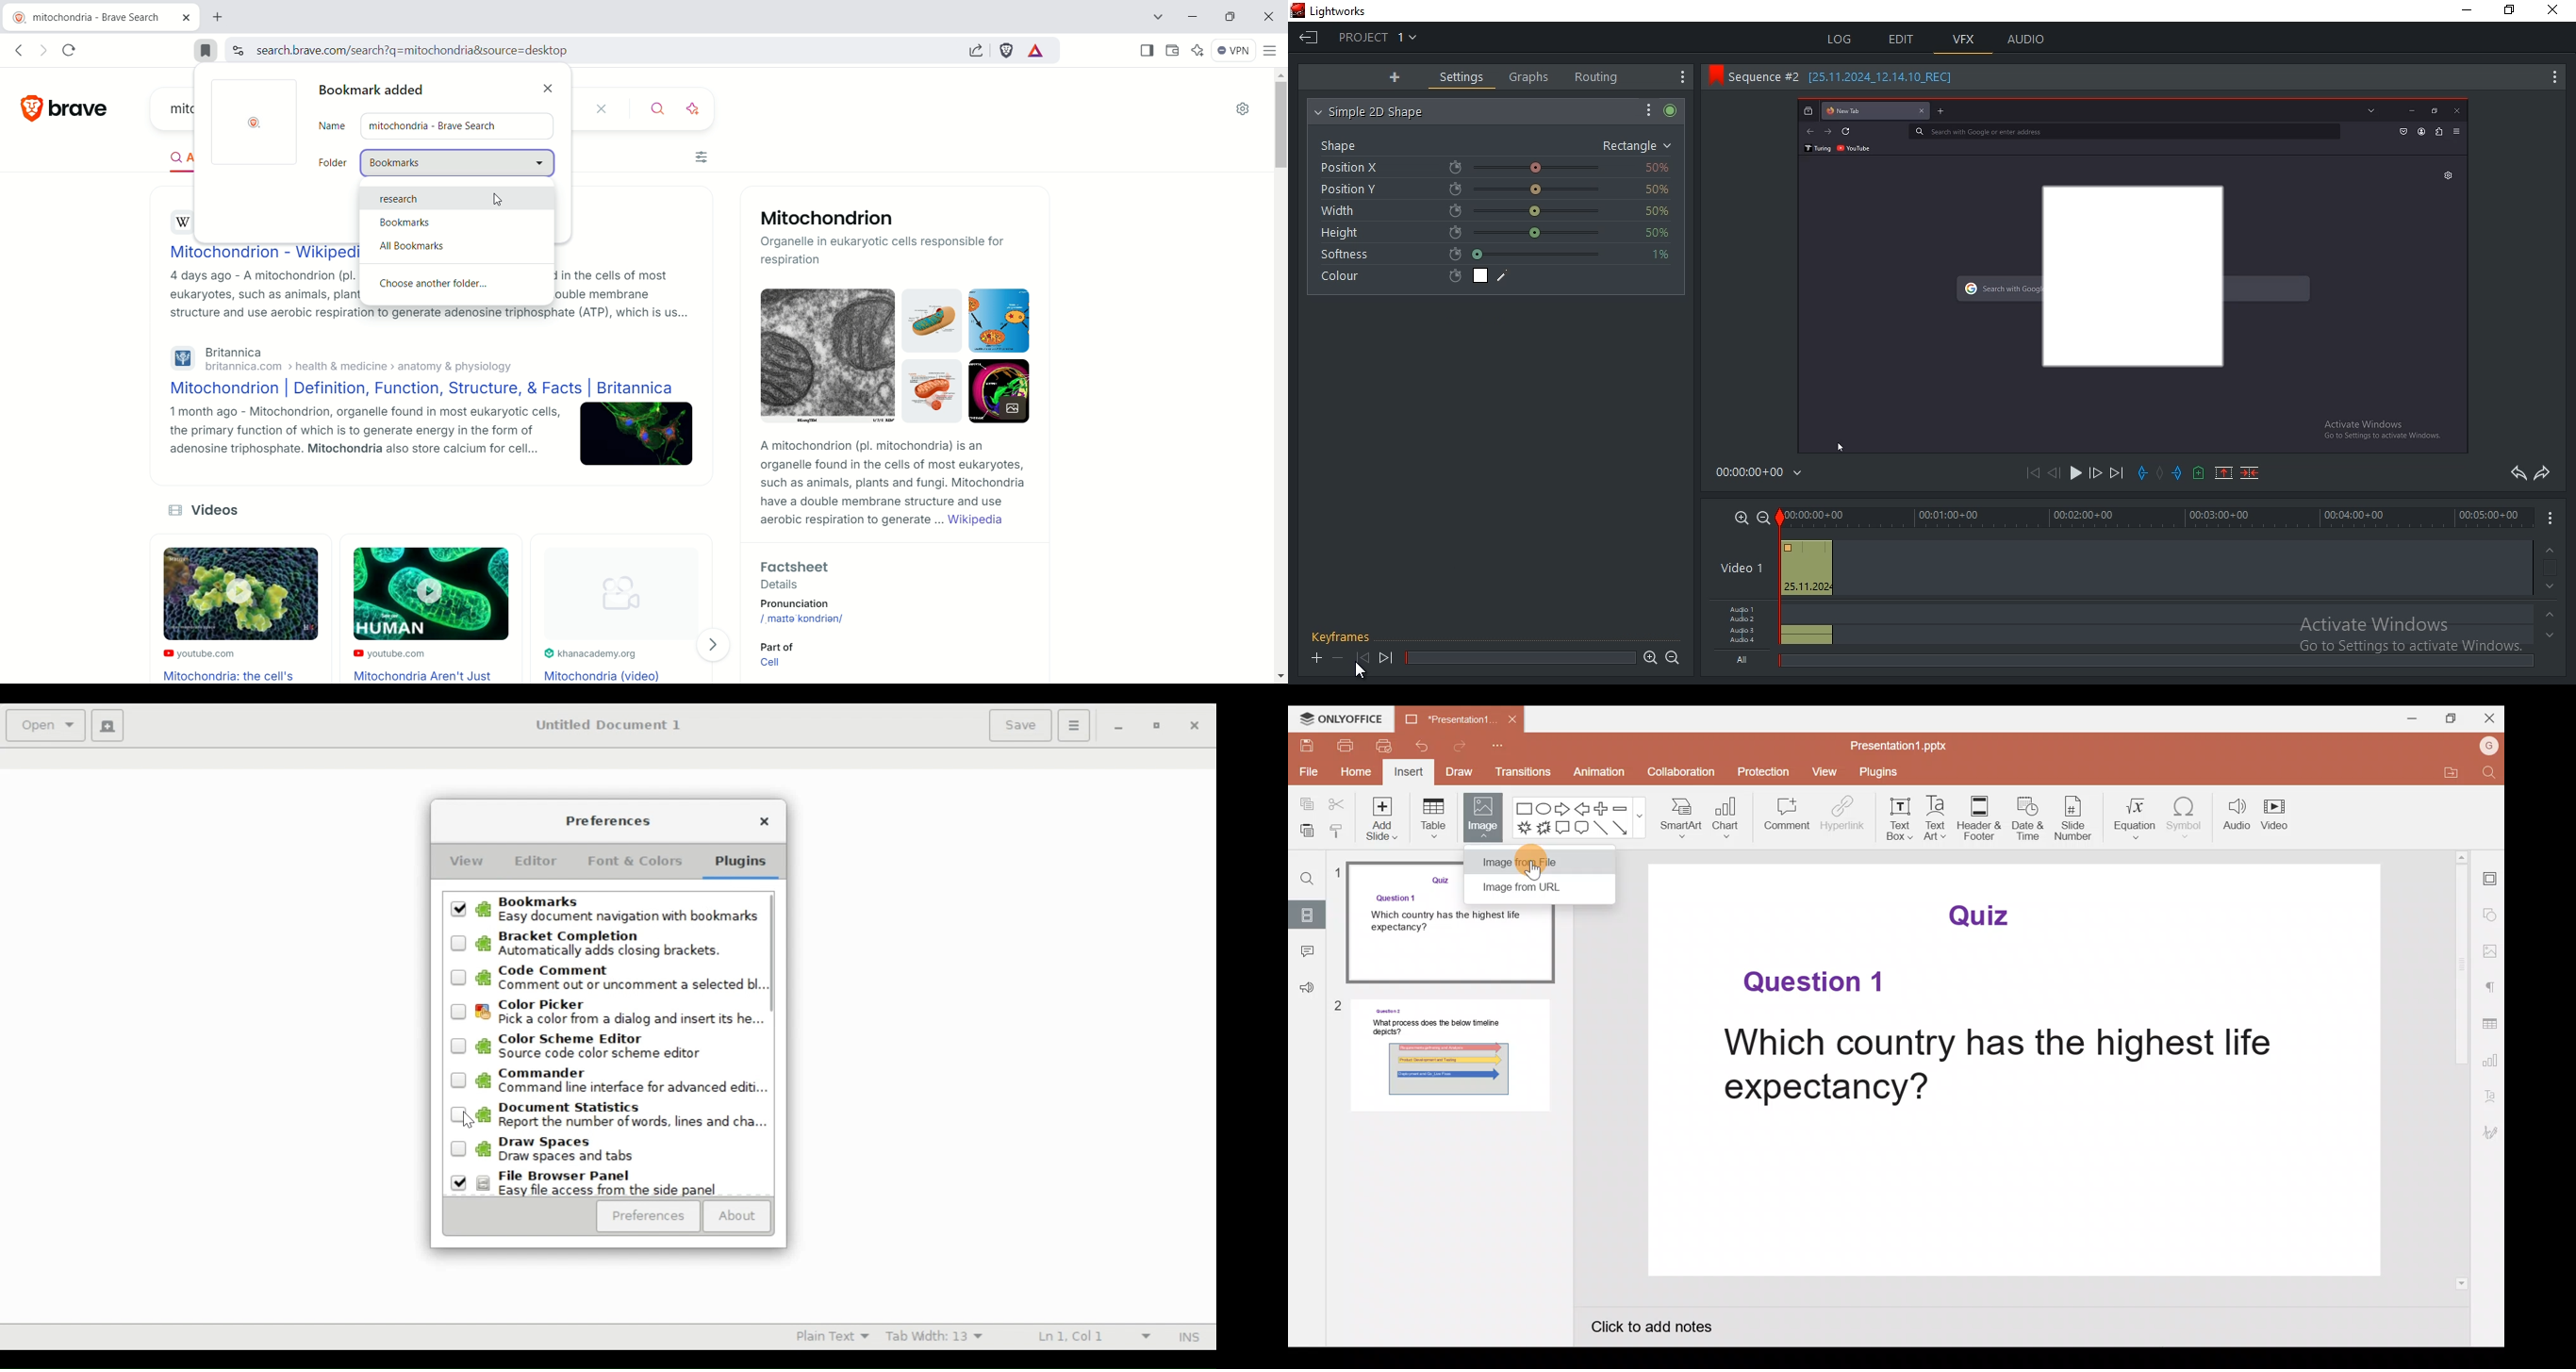  I want to click on + -, so click(1329, 656).